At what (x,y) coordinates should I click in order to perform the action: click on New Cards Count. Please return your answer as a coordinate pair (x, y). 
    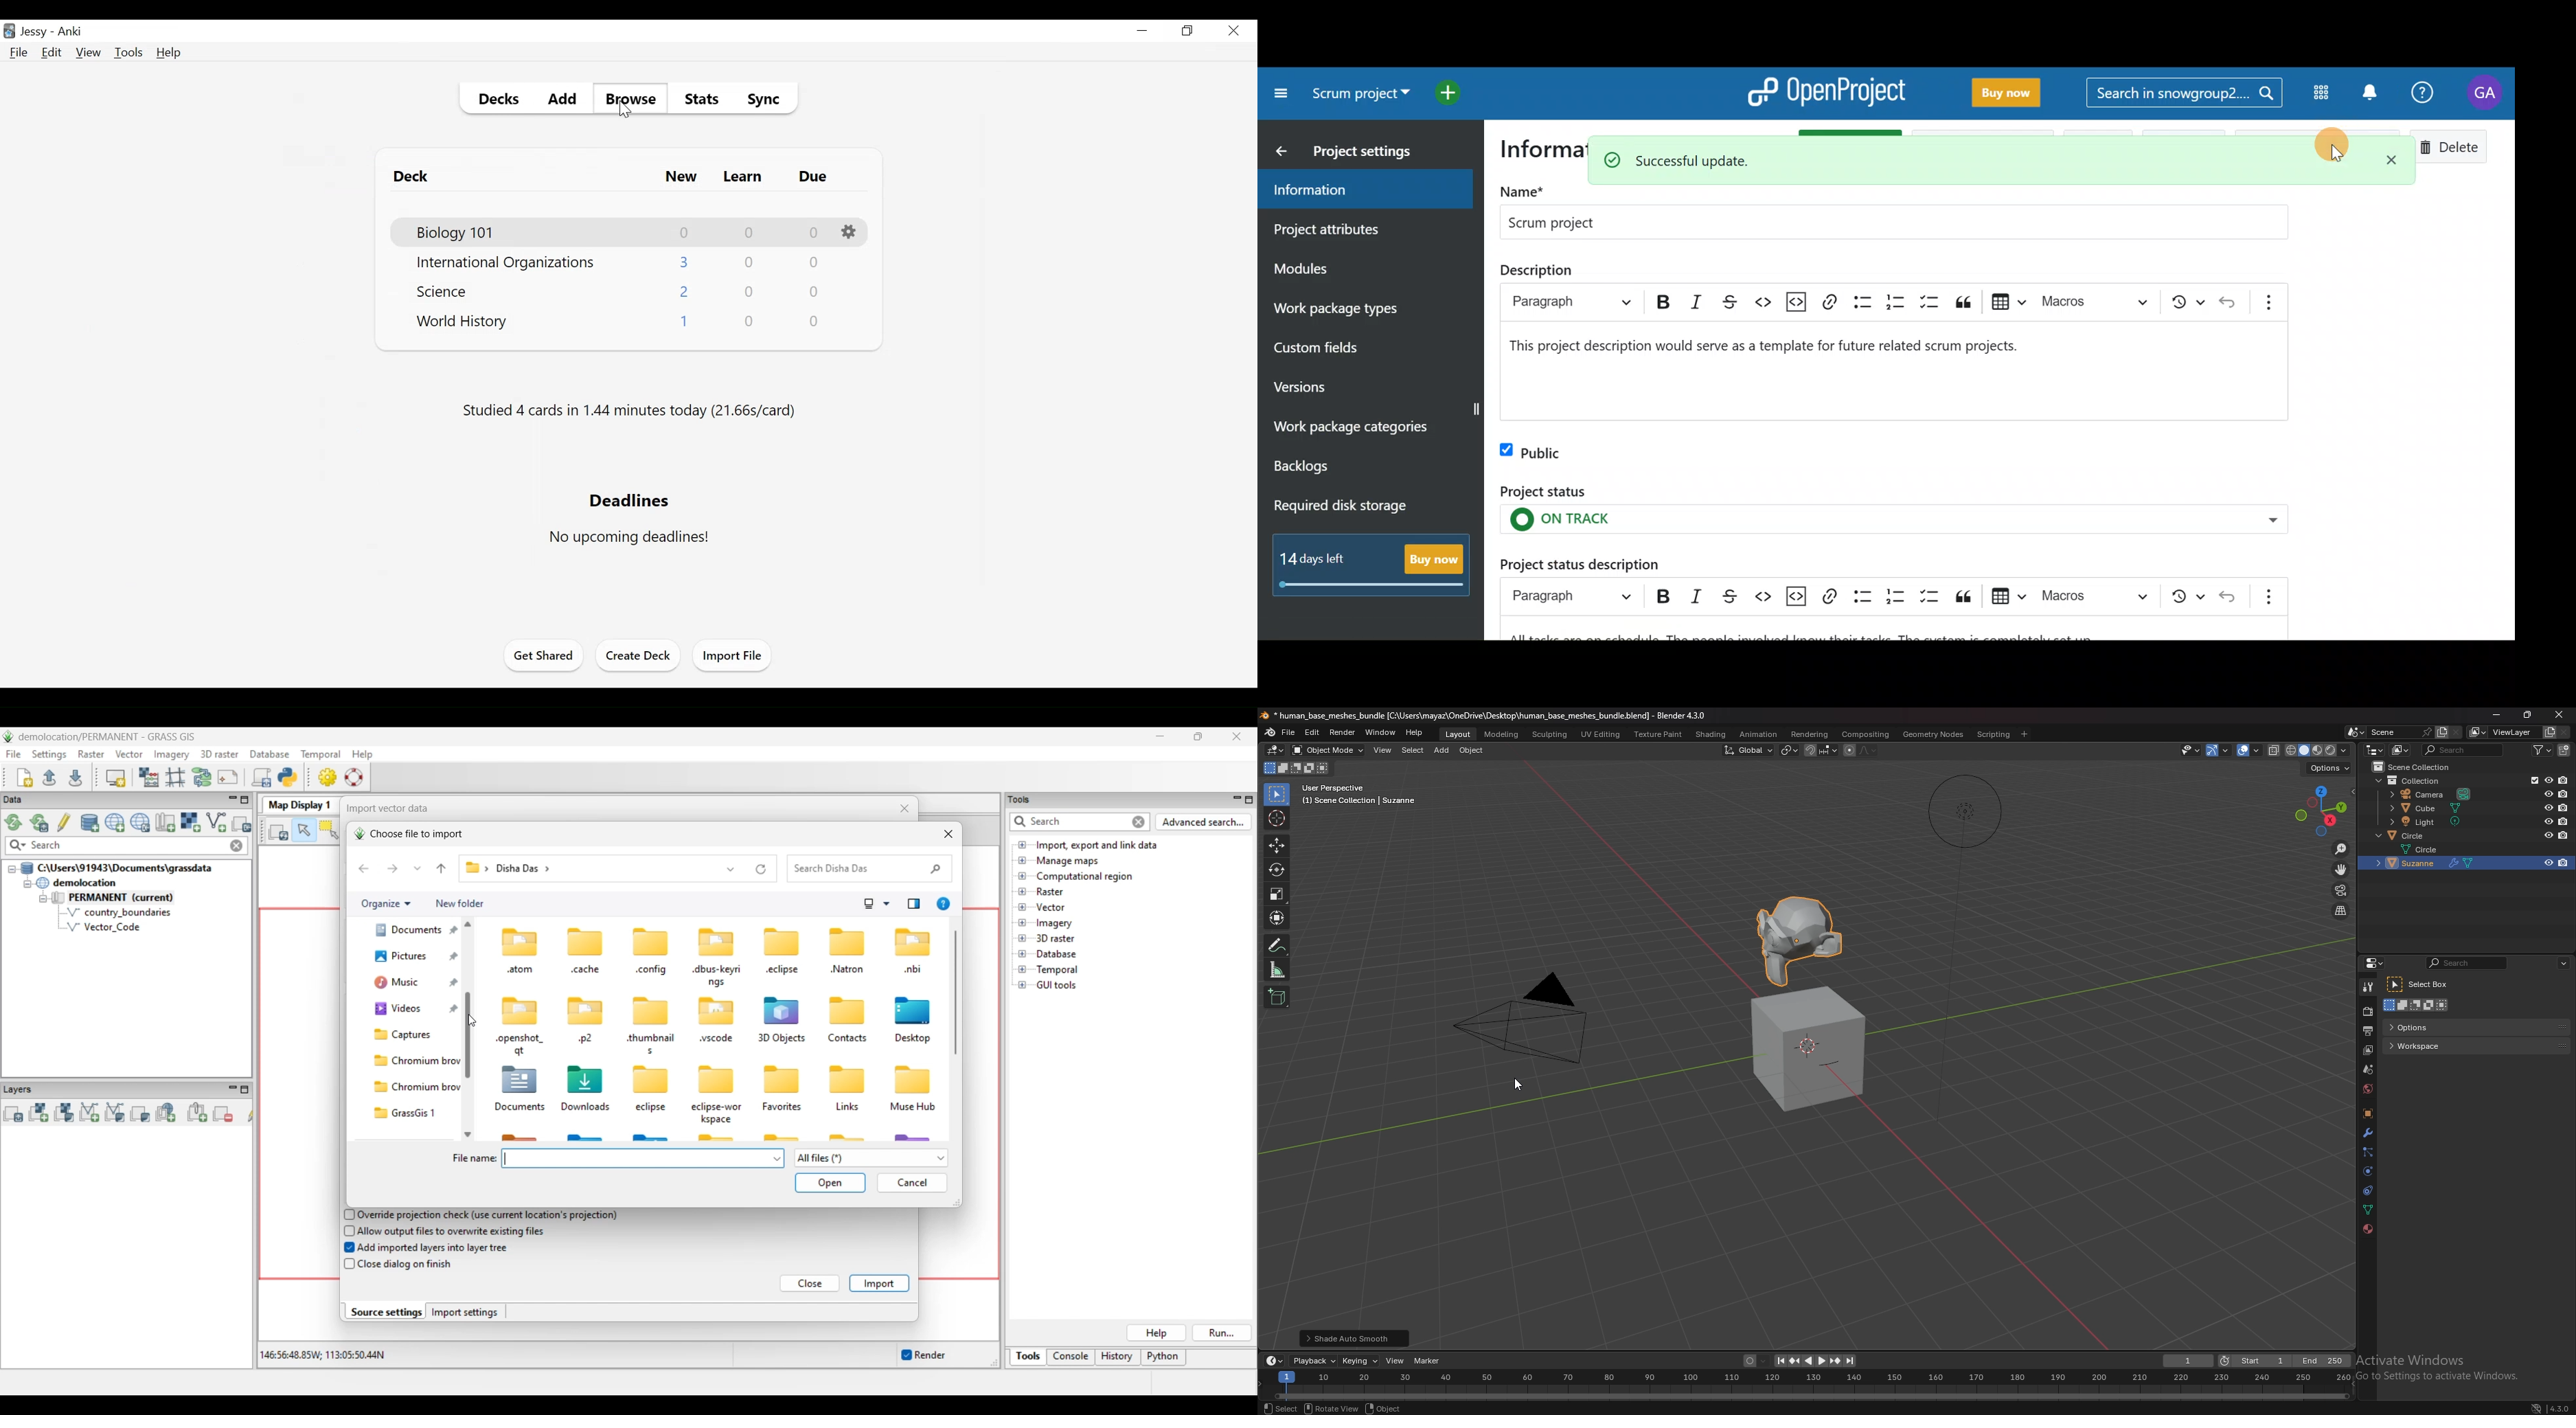
    Looking at the image, I should click on (684, 262).